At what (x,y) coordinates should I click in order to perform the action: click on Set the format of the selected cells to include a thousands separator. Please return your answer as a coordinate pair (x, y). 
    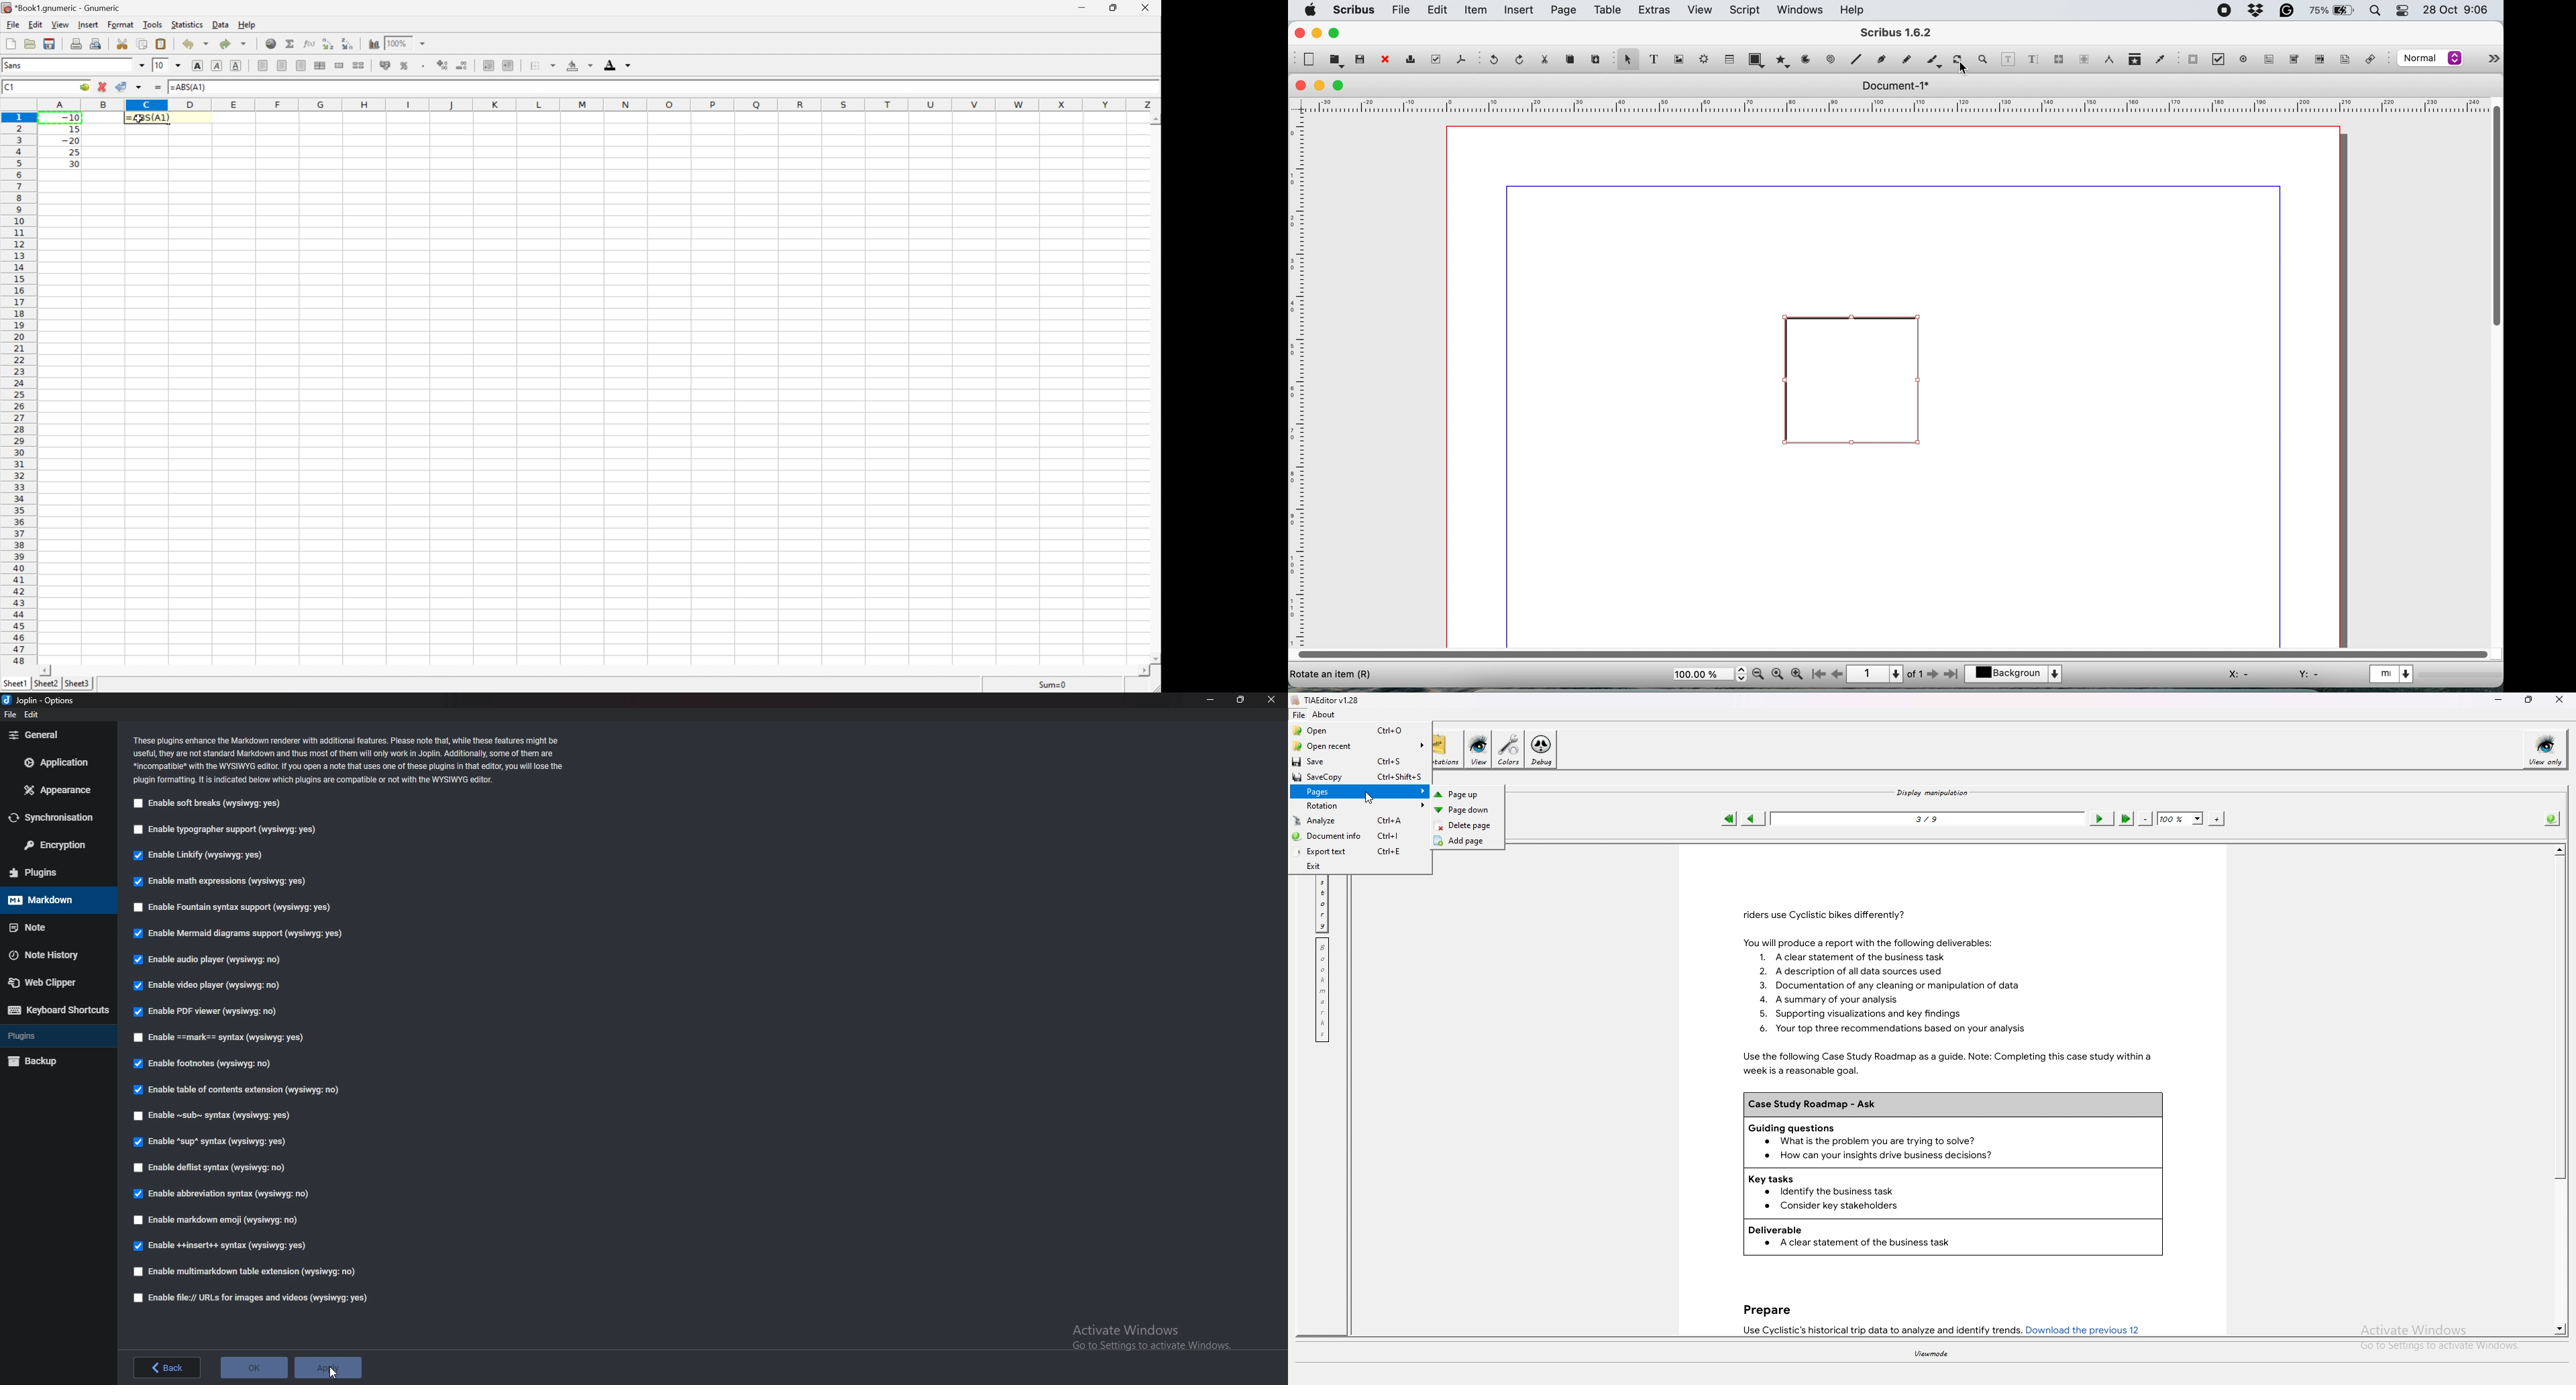
    Looking at the image, I should click on (427, 67).